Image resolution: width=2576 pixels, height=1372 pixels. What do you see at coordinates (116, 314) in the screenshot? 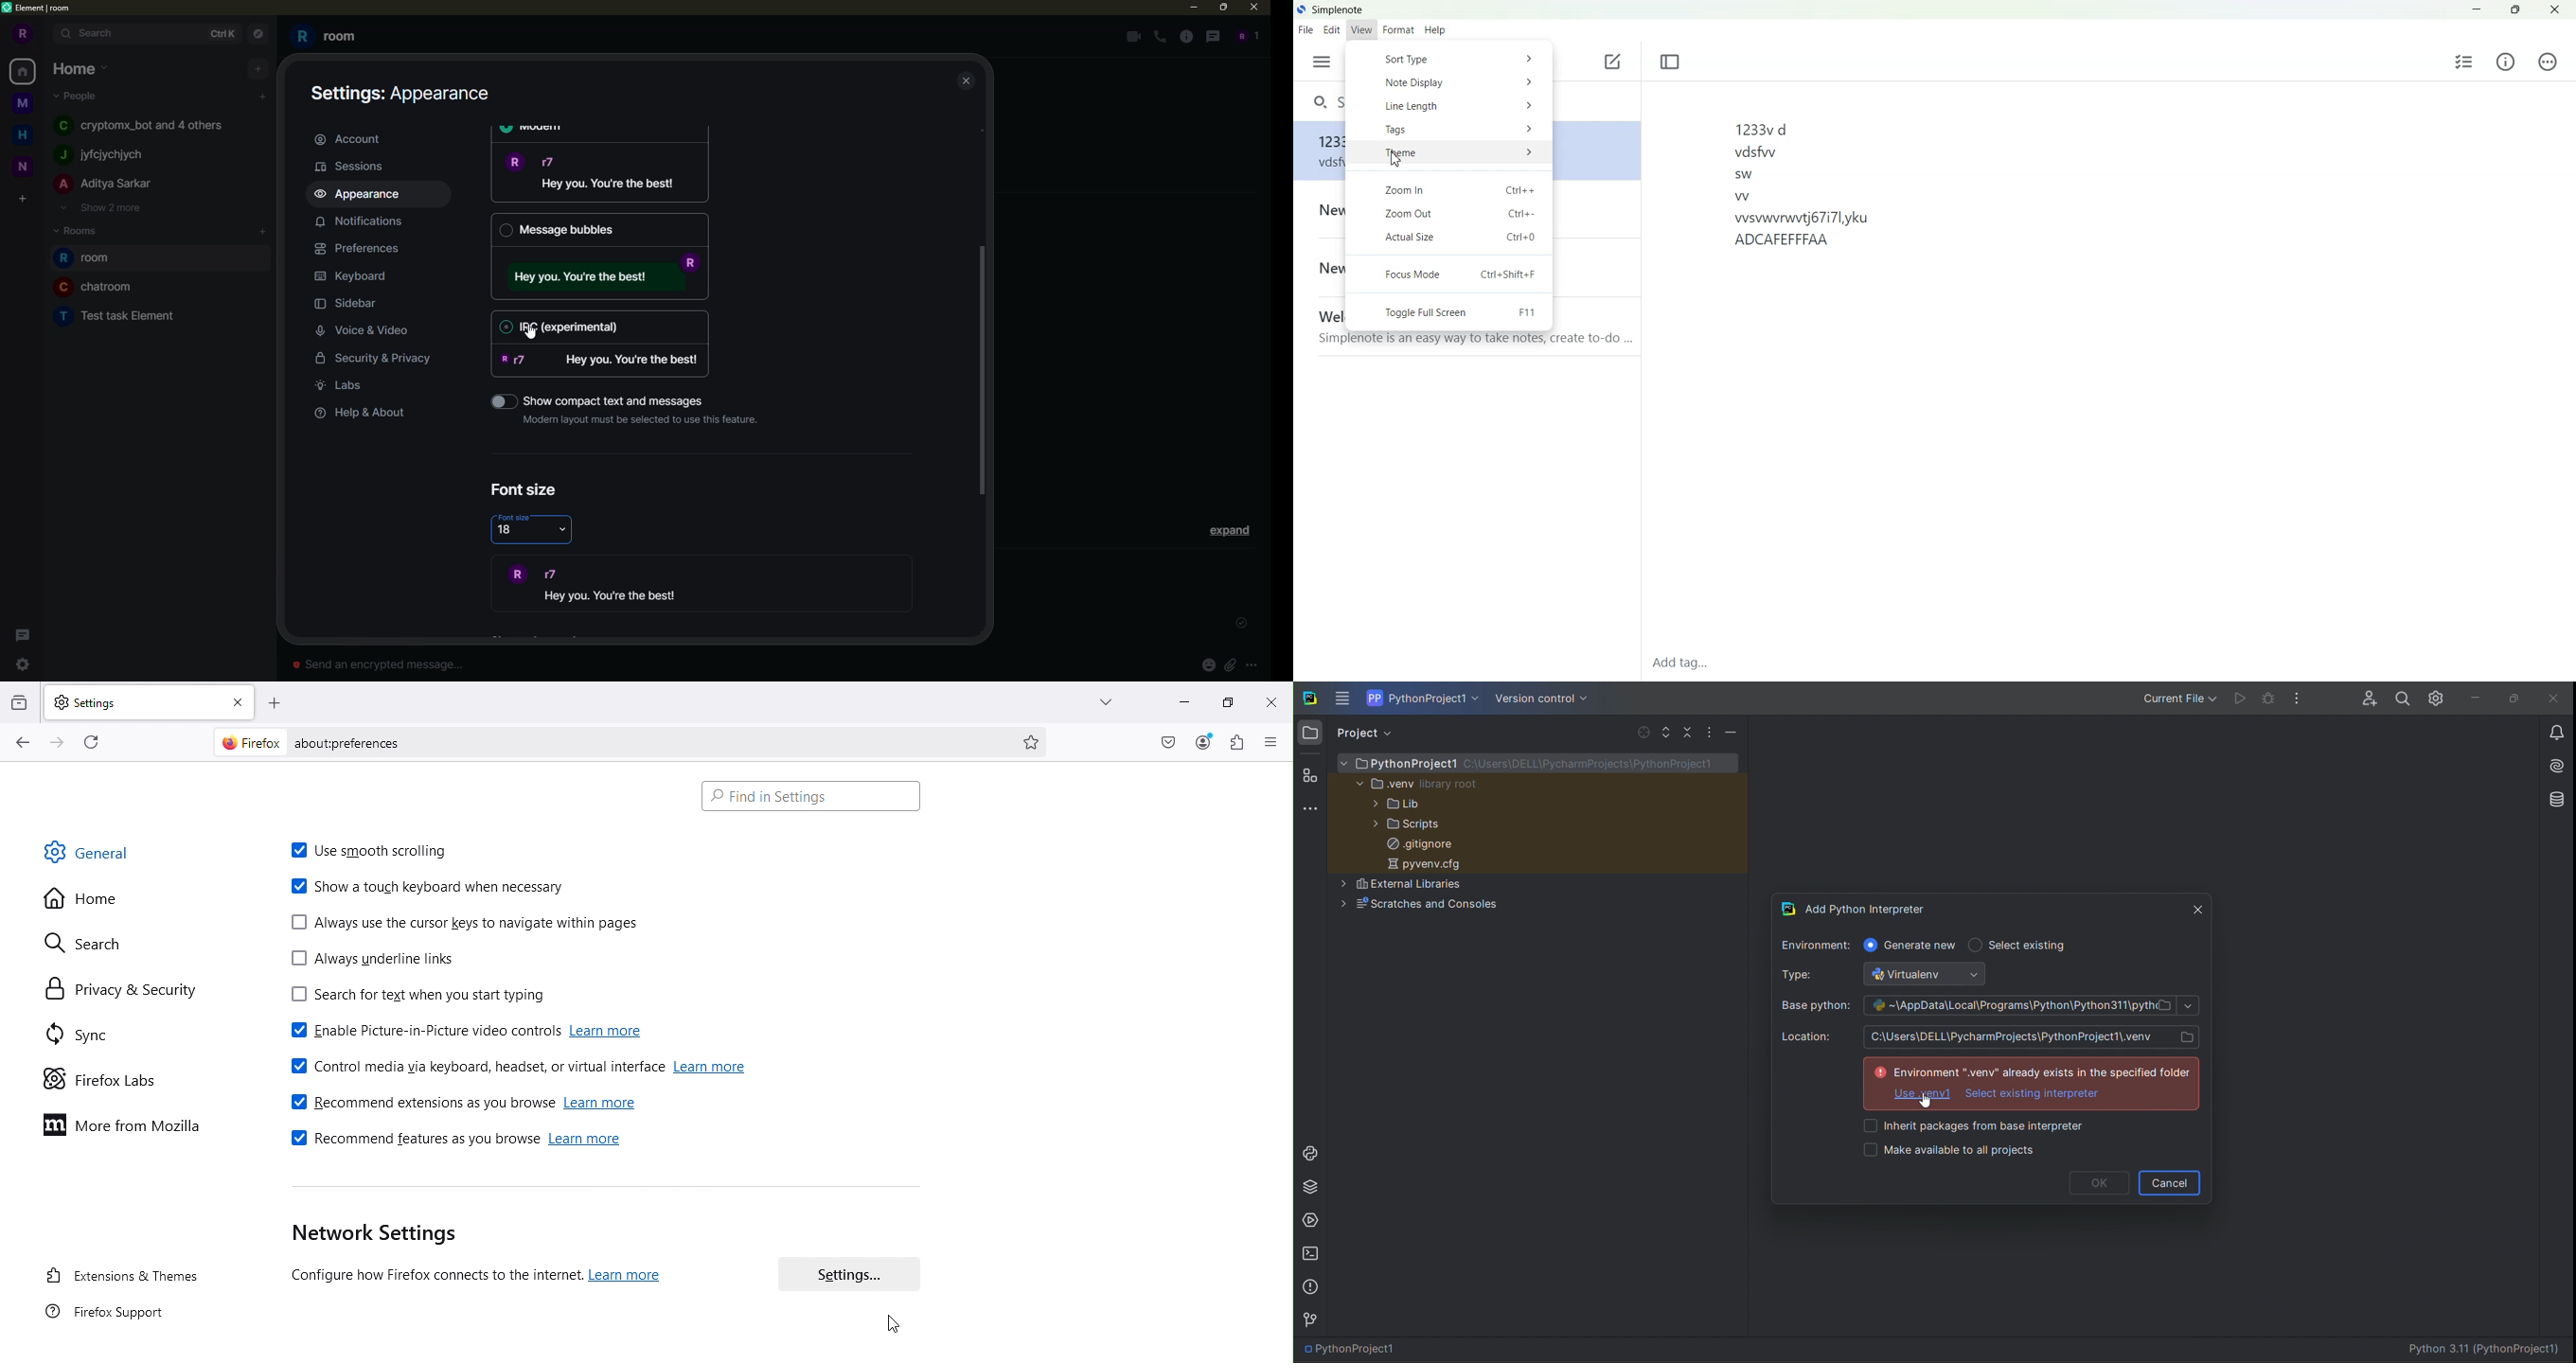
I see `room` at bounding box center [116, 314].